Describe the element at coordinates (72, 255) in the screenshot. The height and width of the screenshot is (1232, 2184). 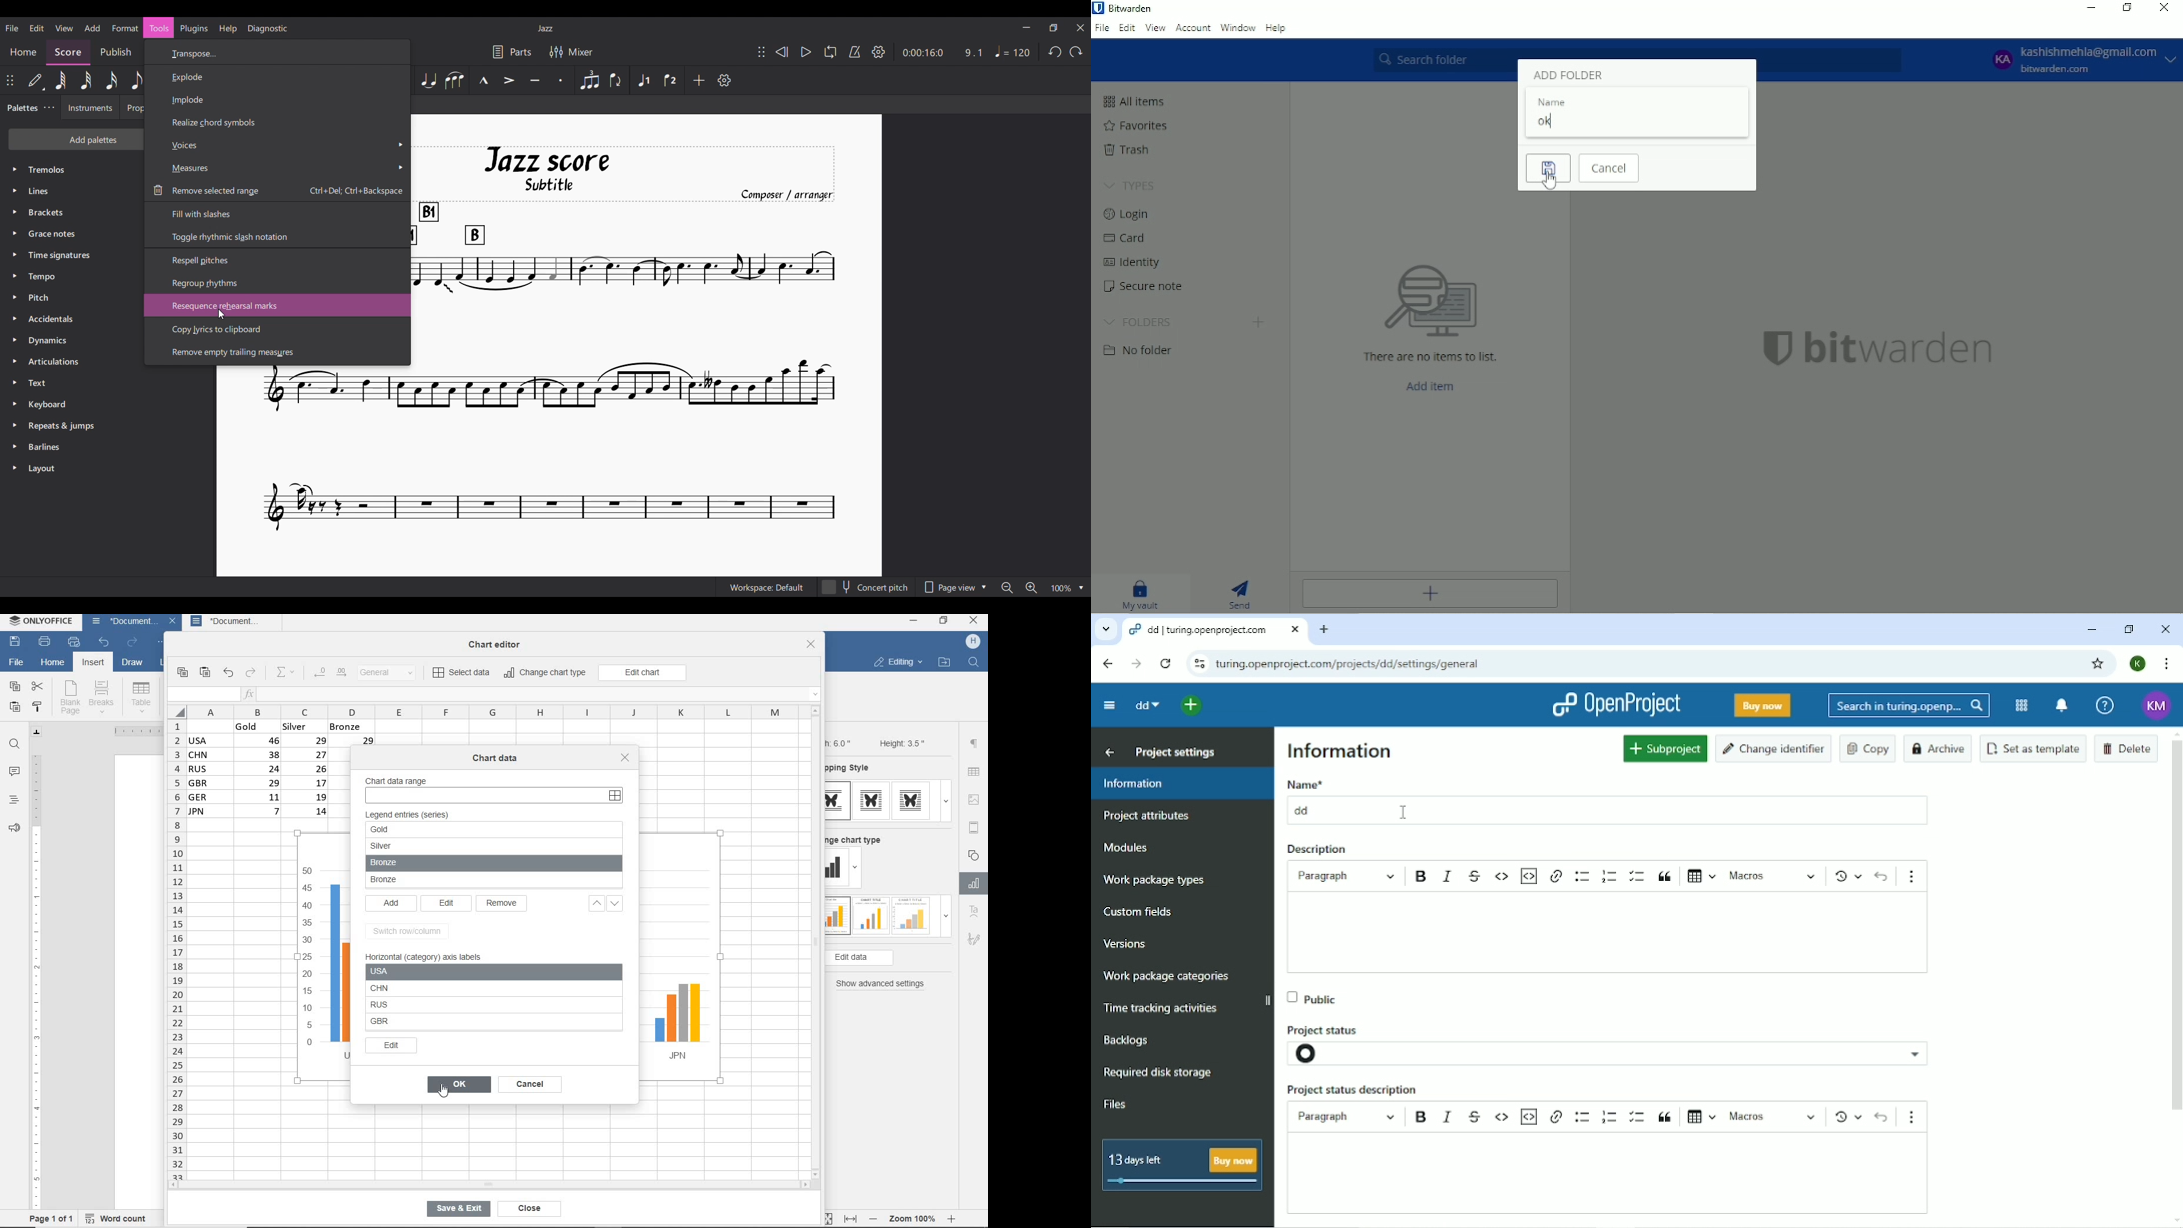
I see `Time signatures` at that location.